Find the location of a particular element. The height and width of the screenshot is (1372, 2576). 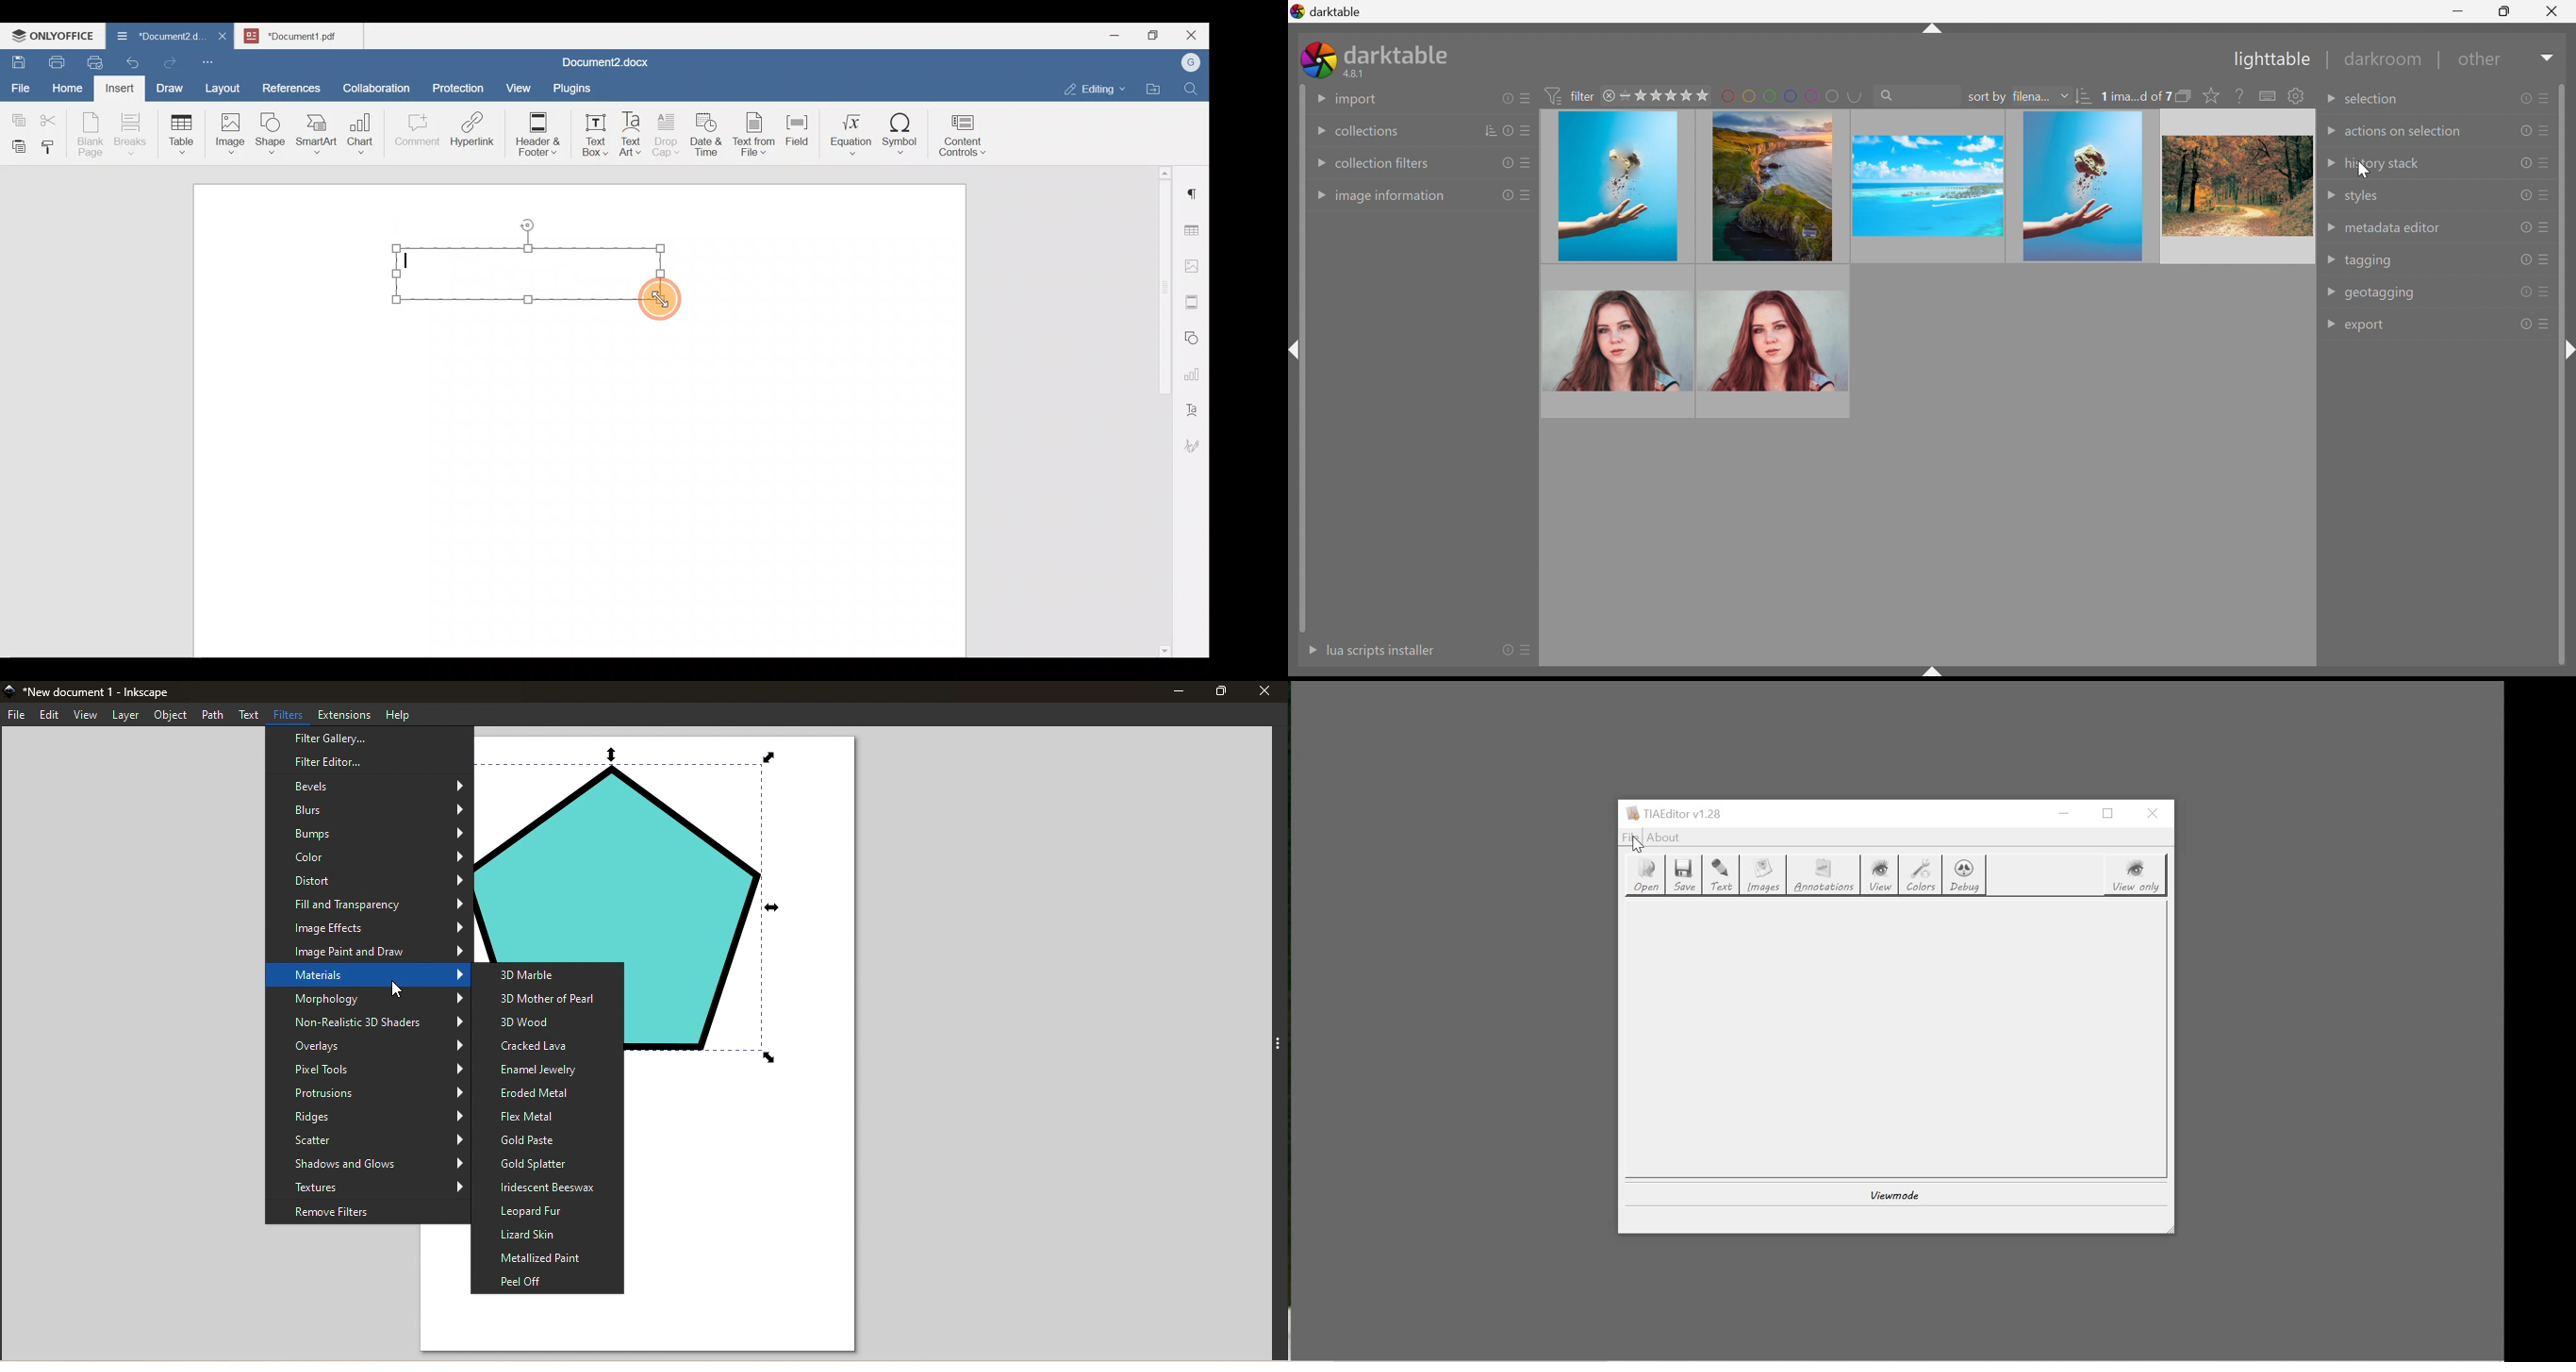

Shadows and glows is located at coordinates (367, 1164).